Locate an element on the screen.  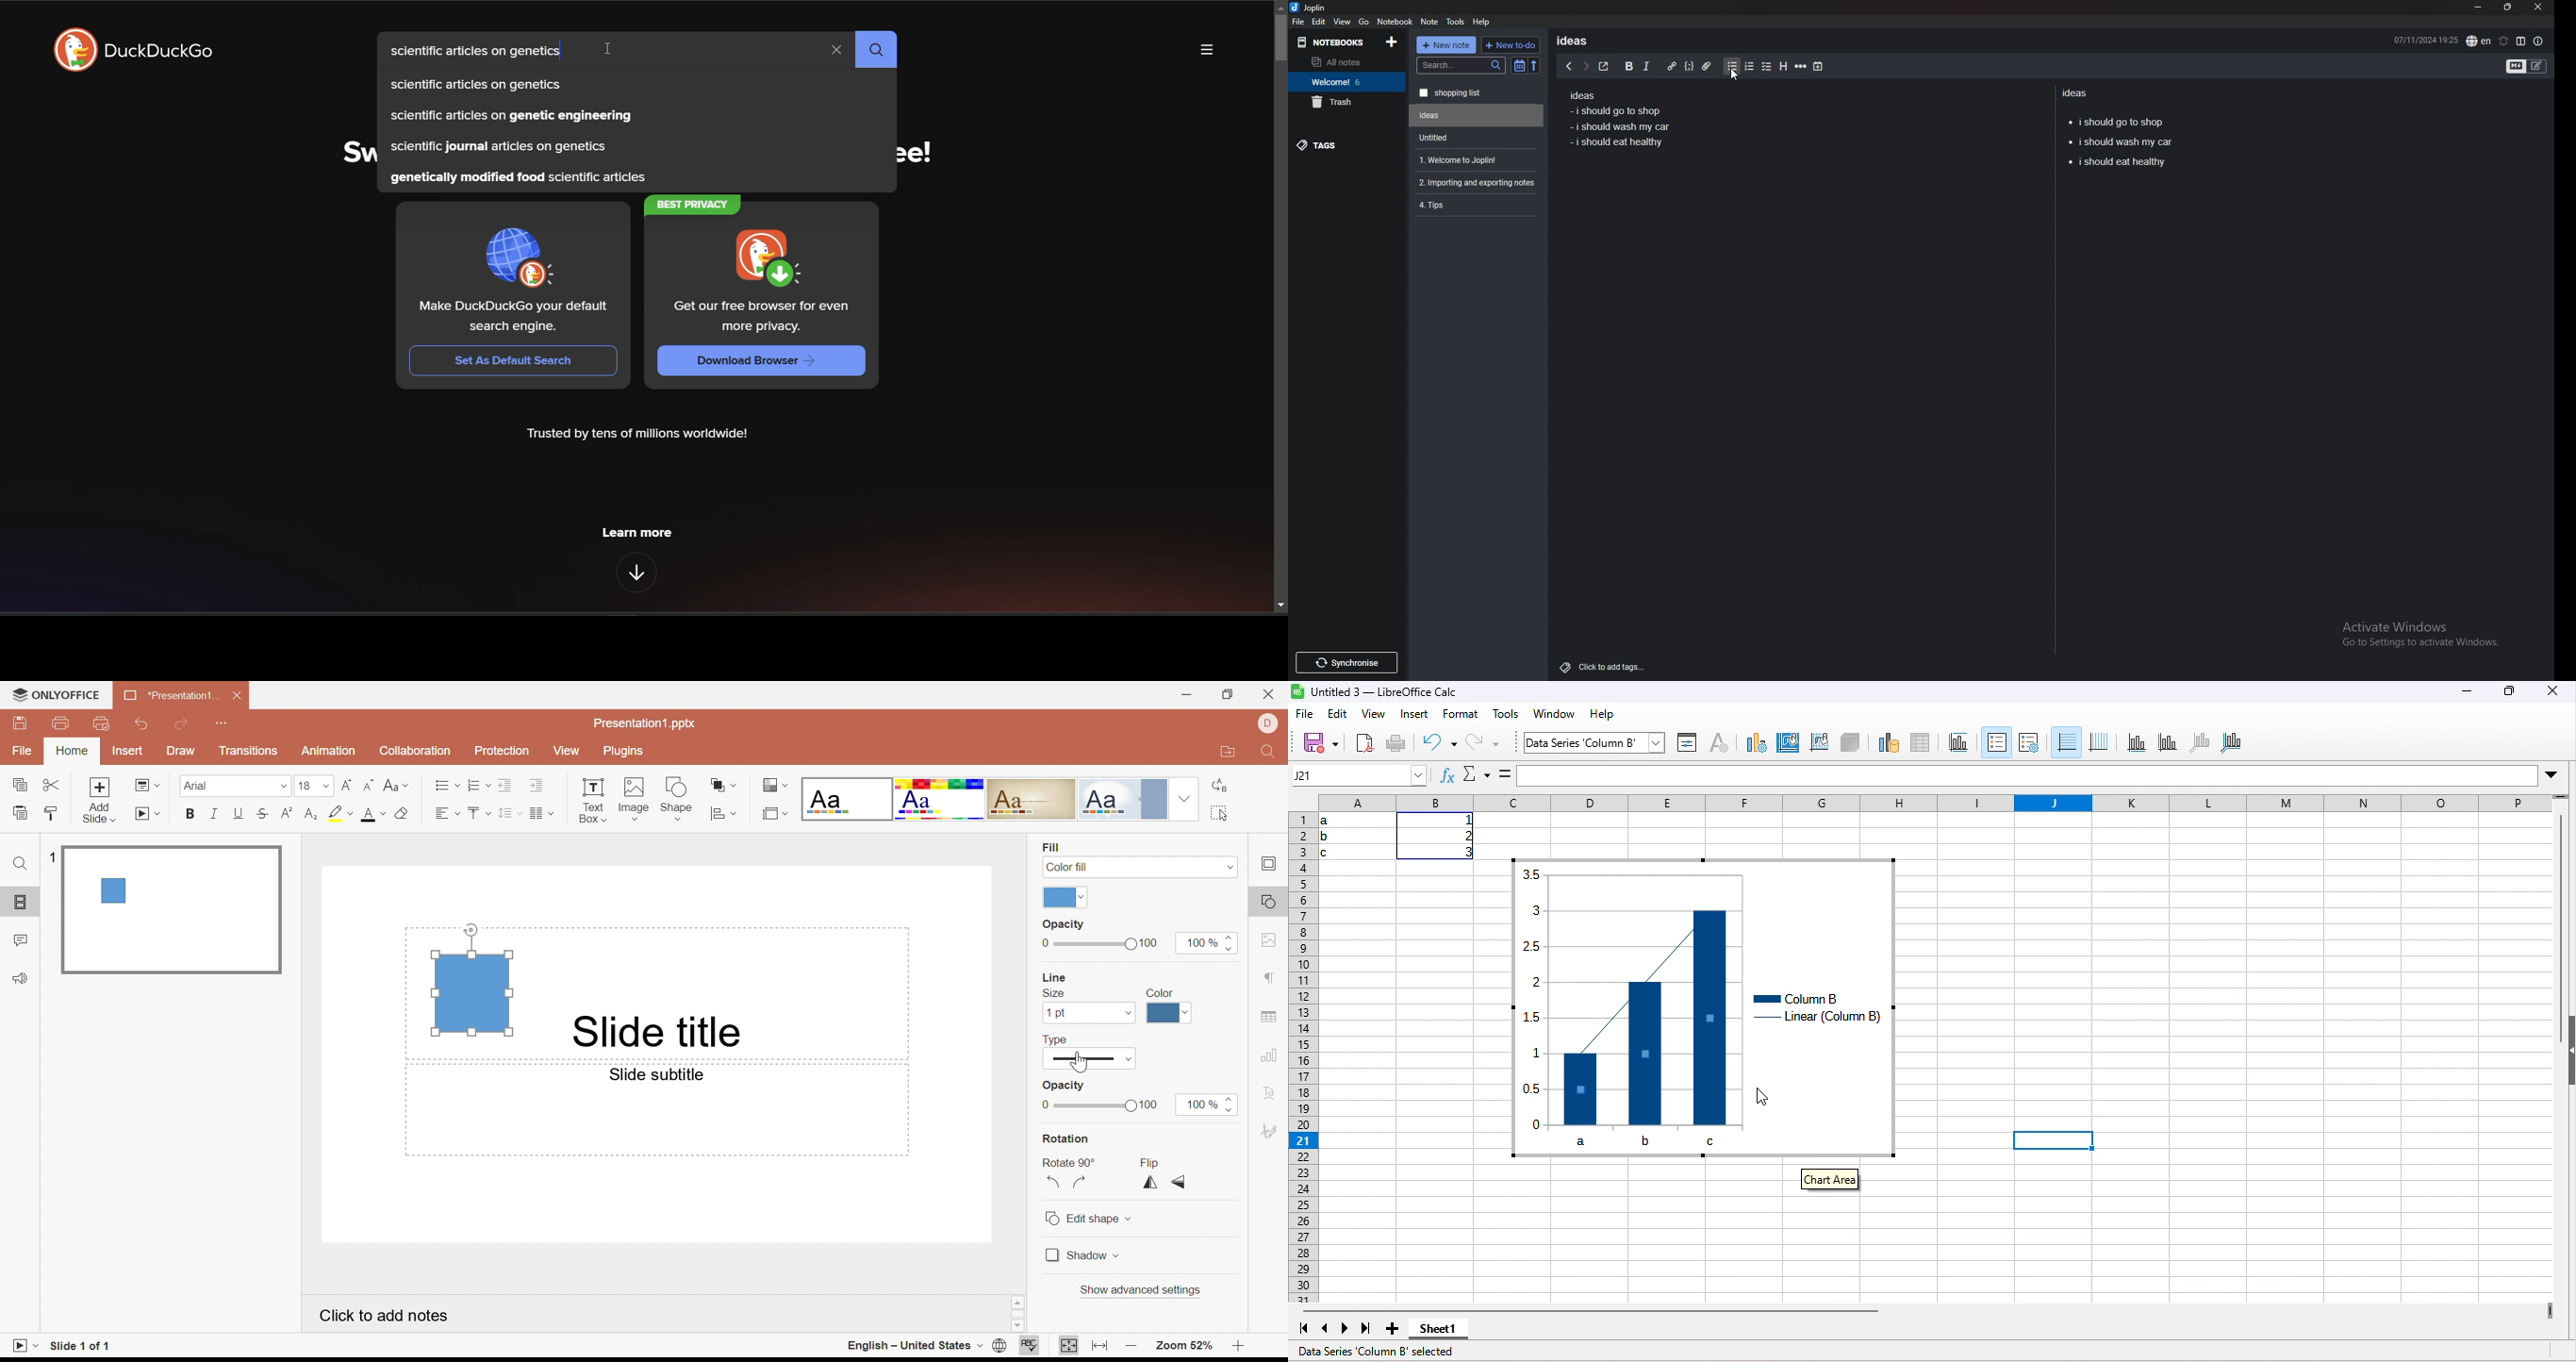
new todo is located at coordinates (1509, 45).